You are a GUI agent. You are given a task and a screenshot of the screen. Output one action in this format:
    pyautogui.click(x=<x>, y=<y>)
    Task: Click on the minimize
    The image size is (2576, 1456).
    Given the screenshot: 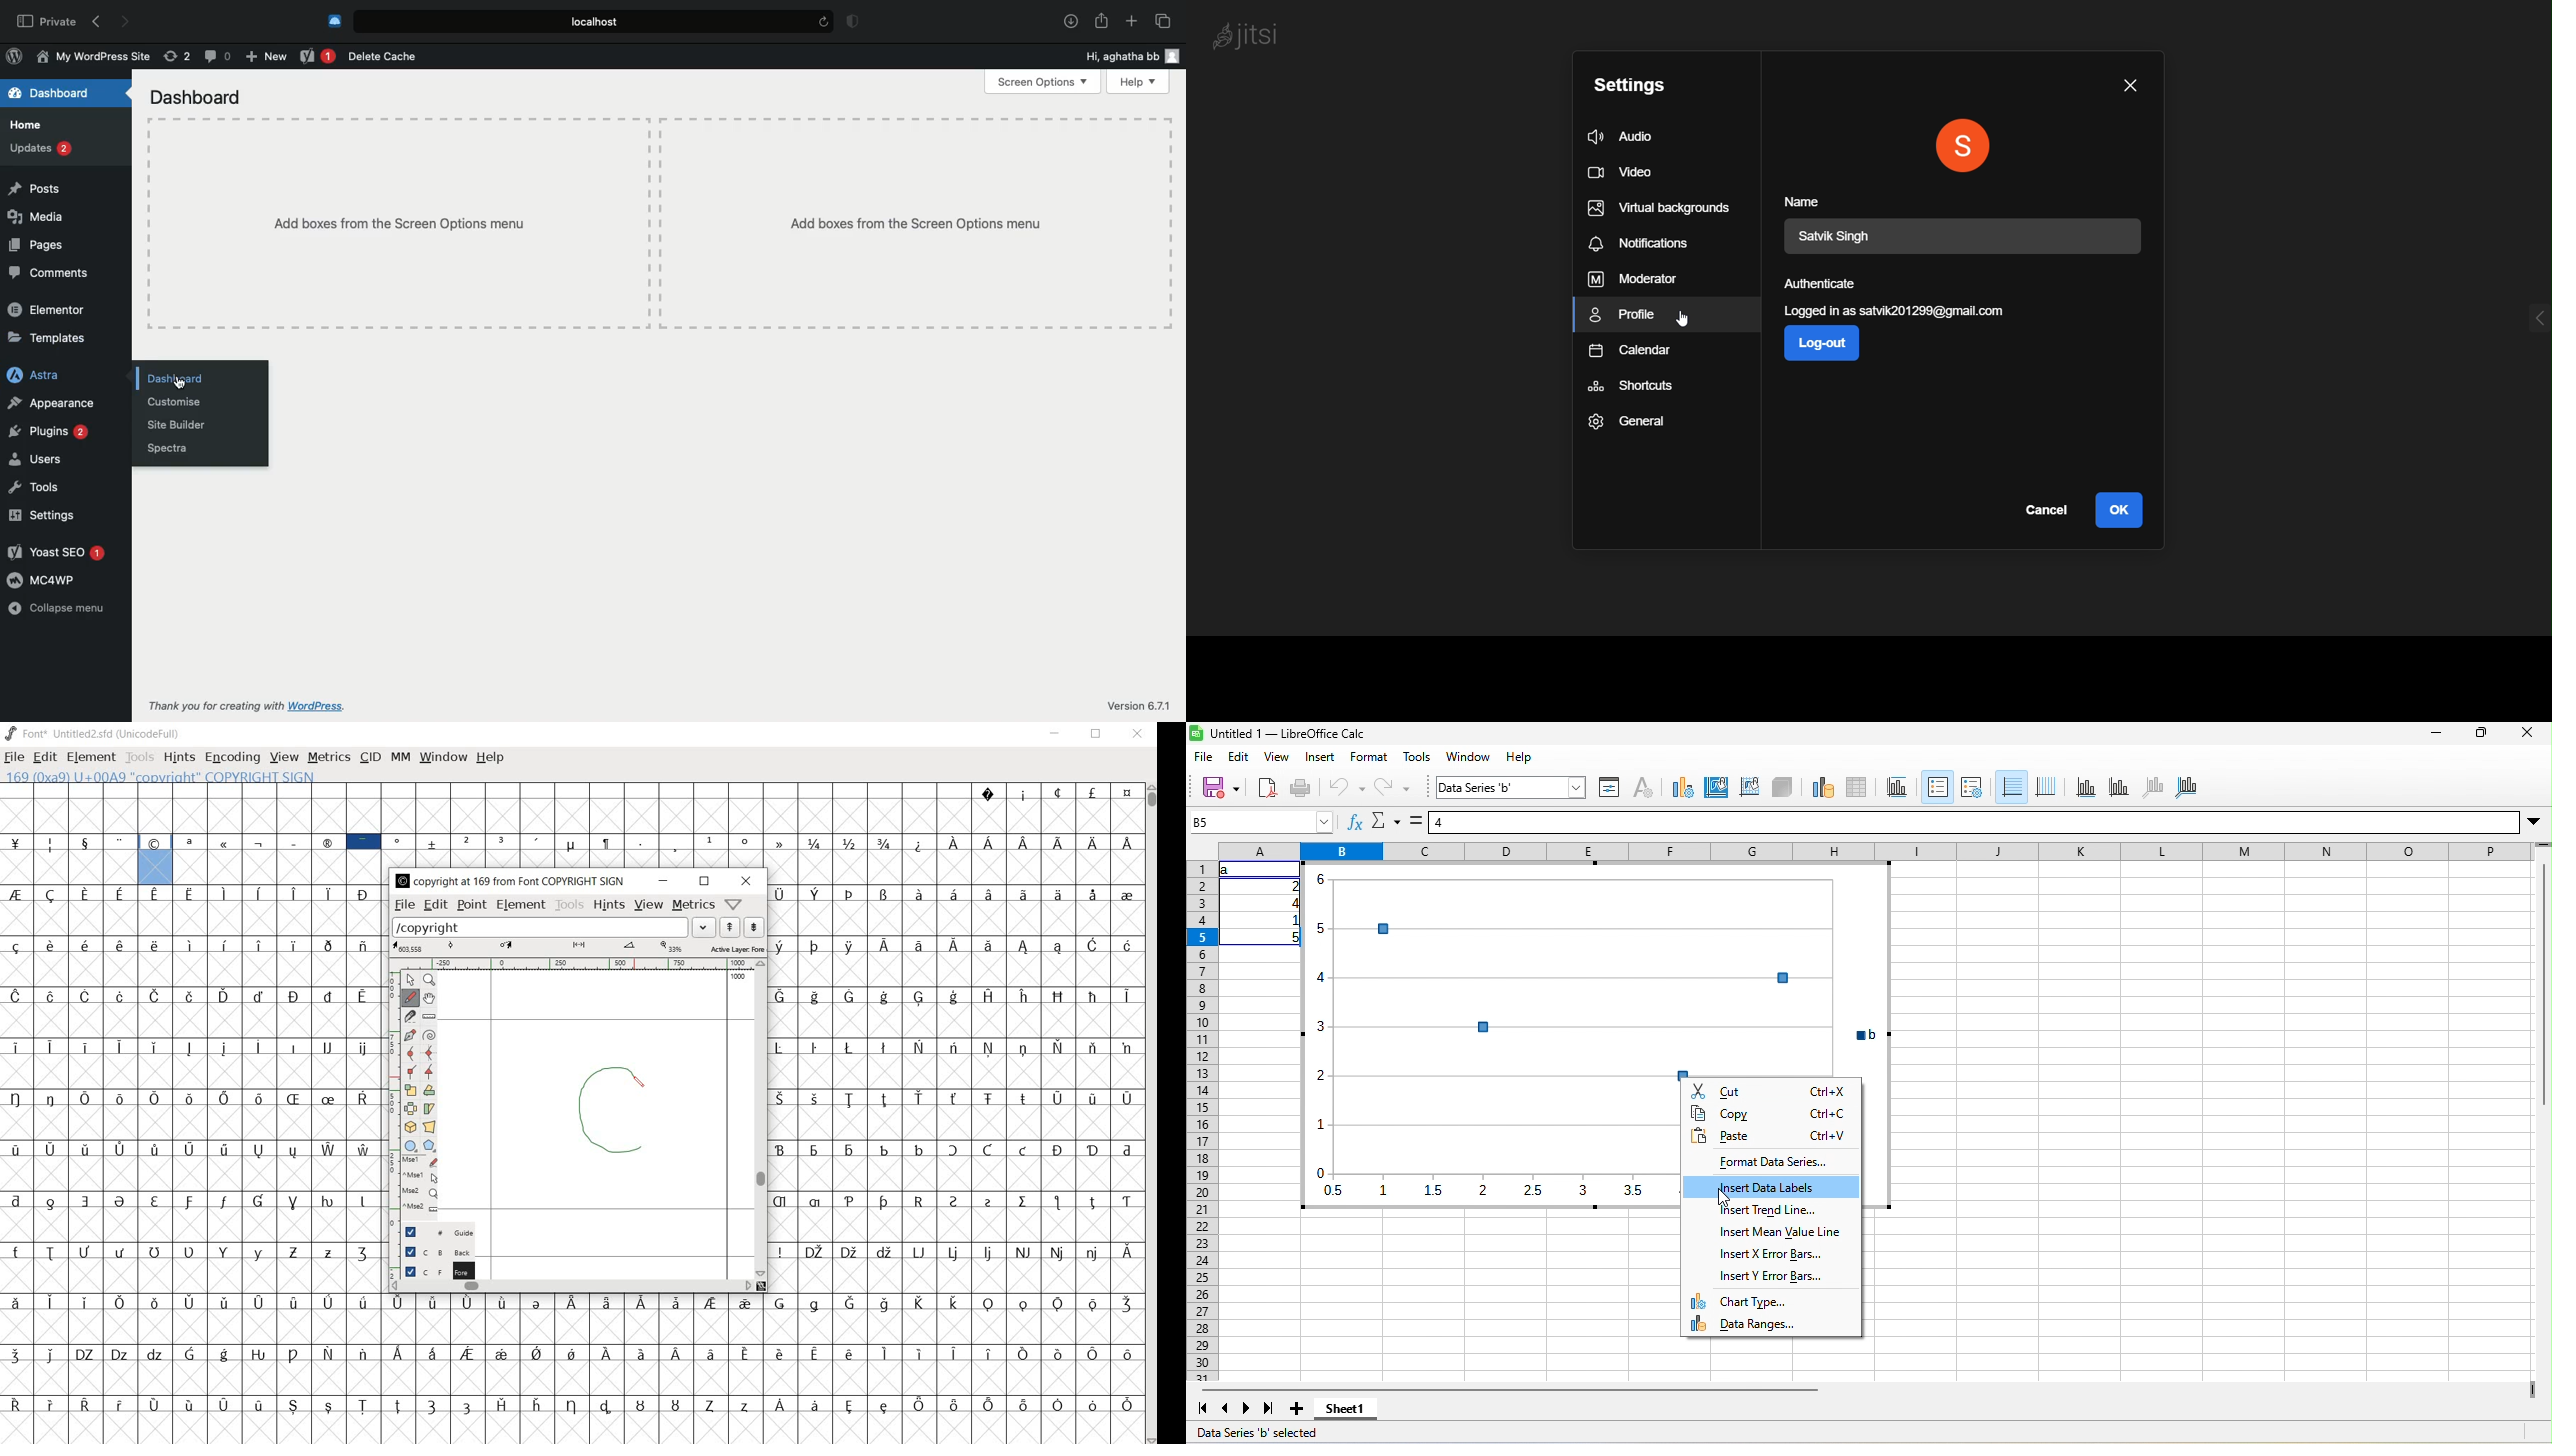 What is the action you would take?
    pyautogui.click(x=2436, y=733)
    